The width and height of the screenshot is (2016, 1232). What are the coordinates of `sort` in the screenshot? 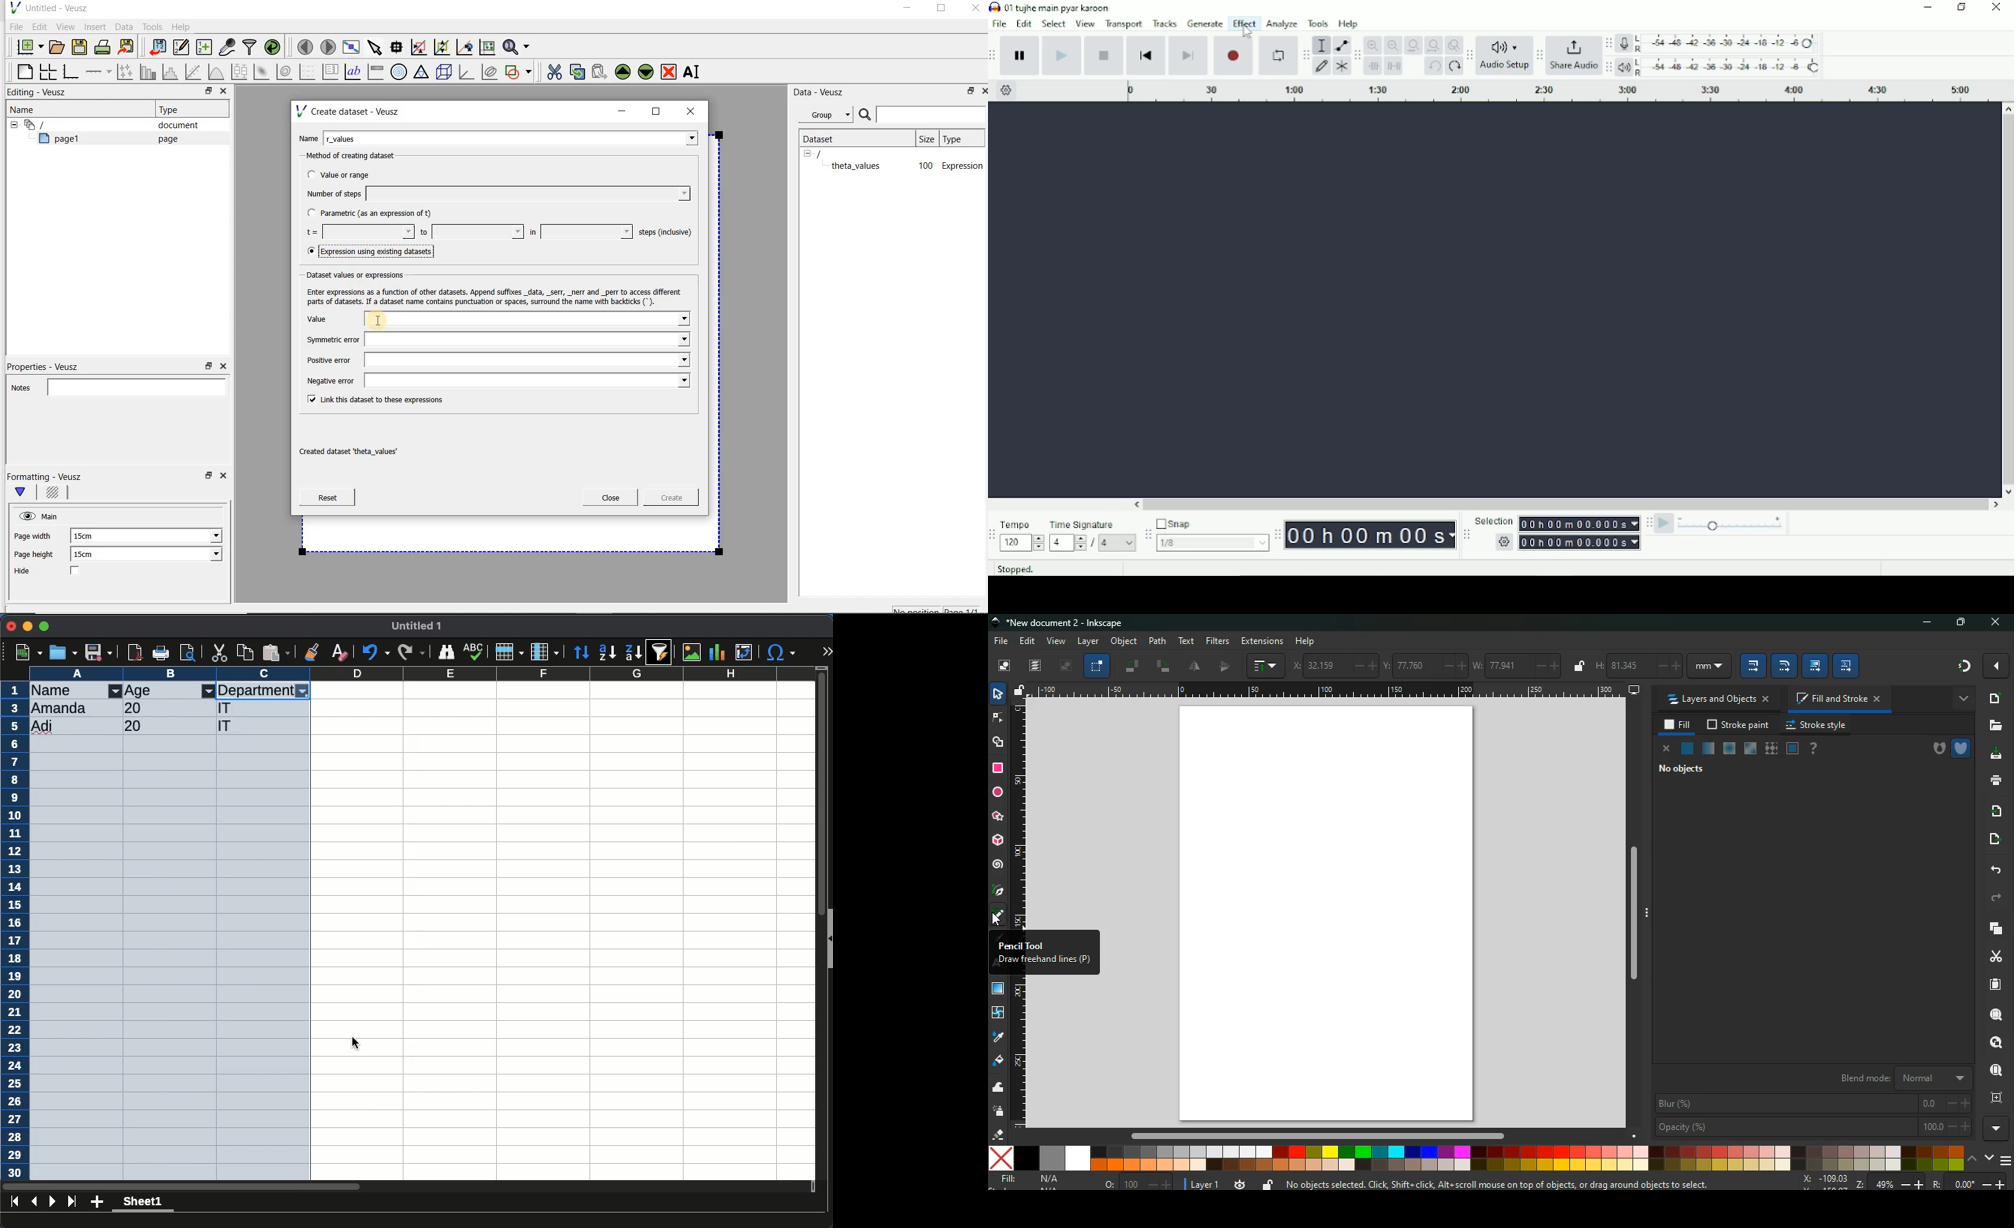 It's located at (663, 652).